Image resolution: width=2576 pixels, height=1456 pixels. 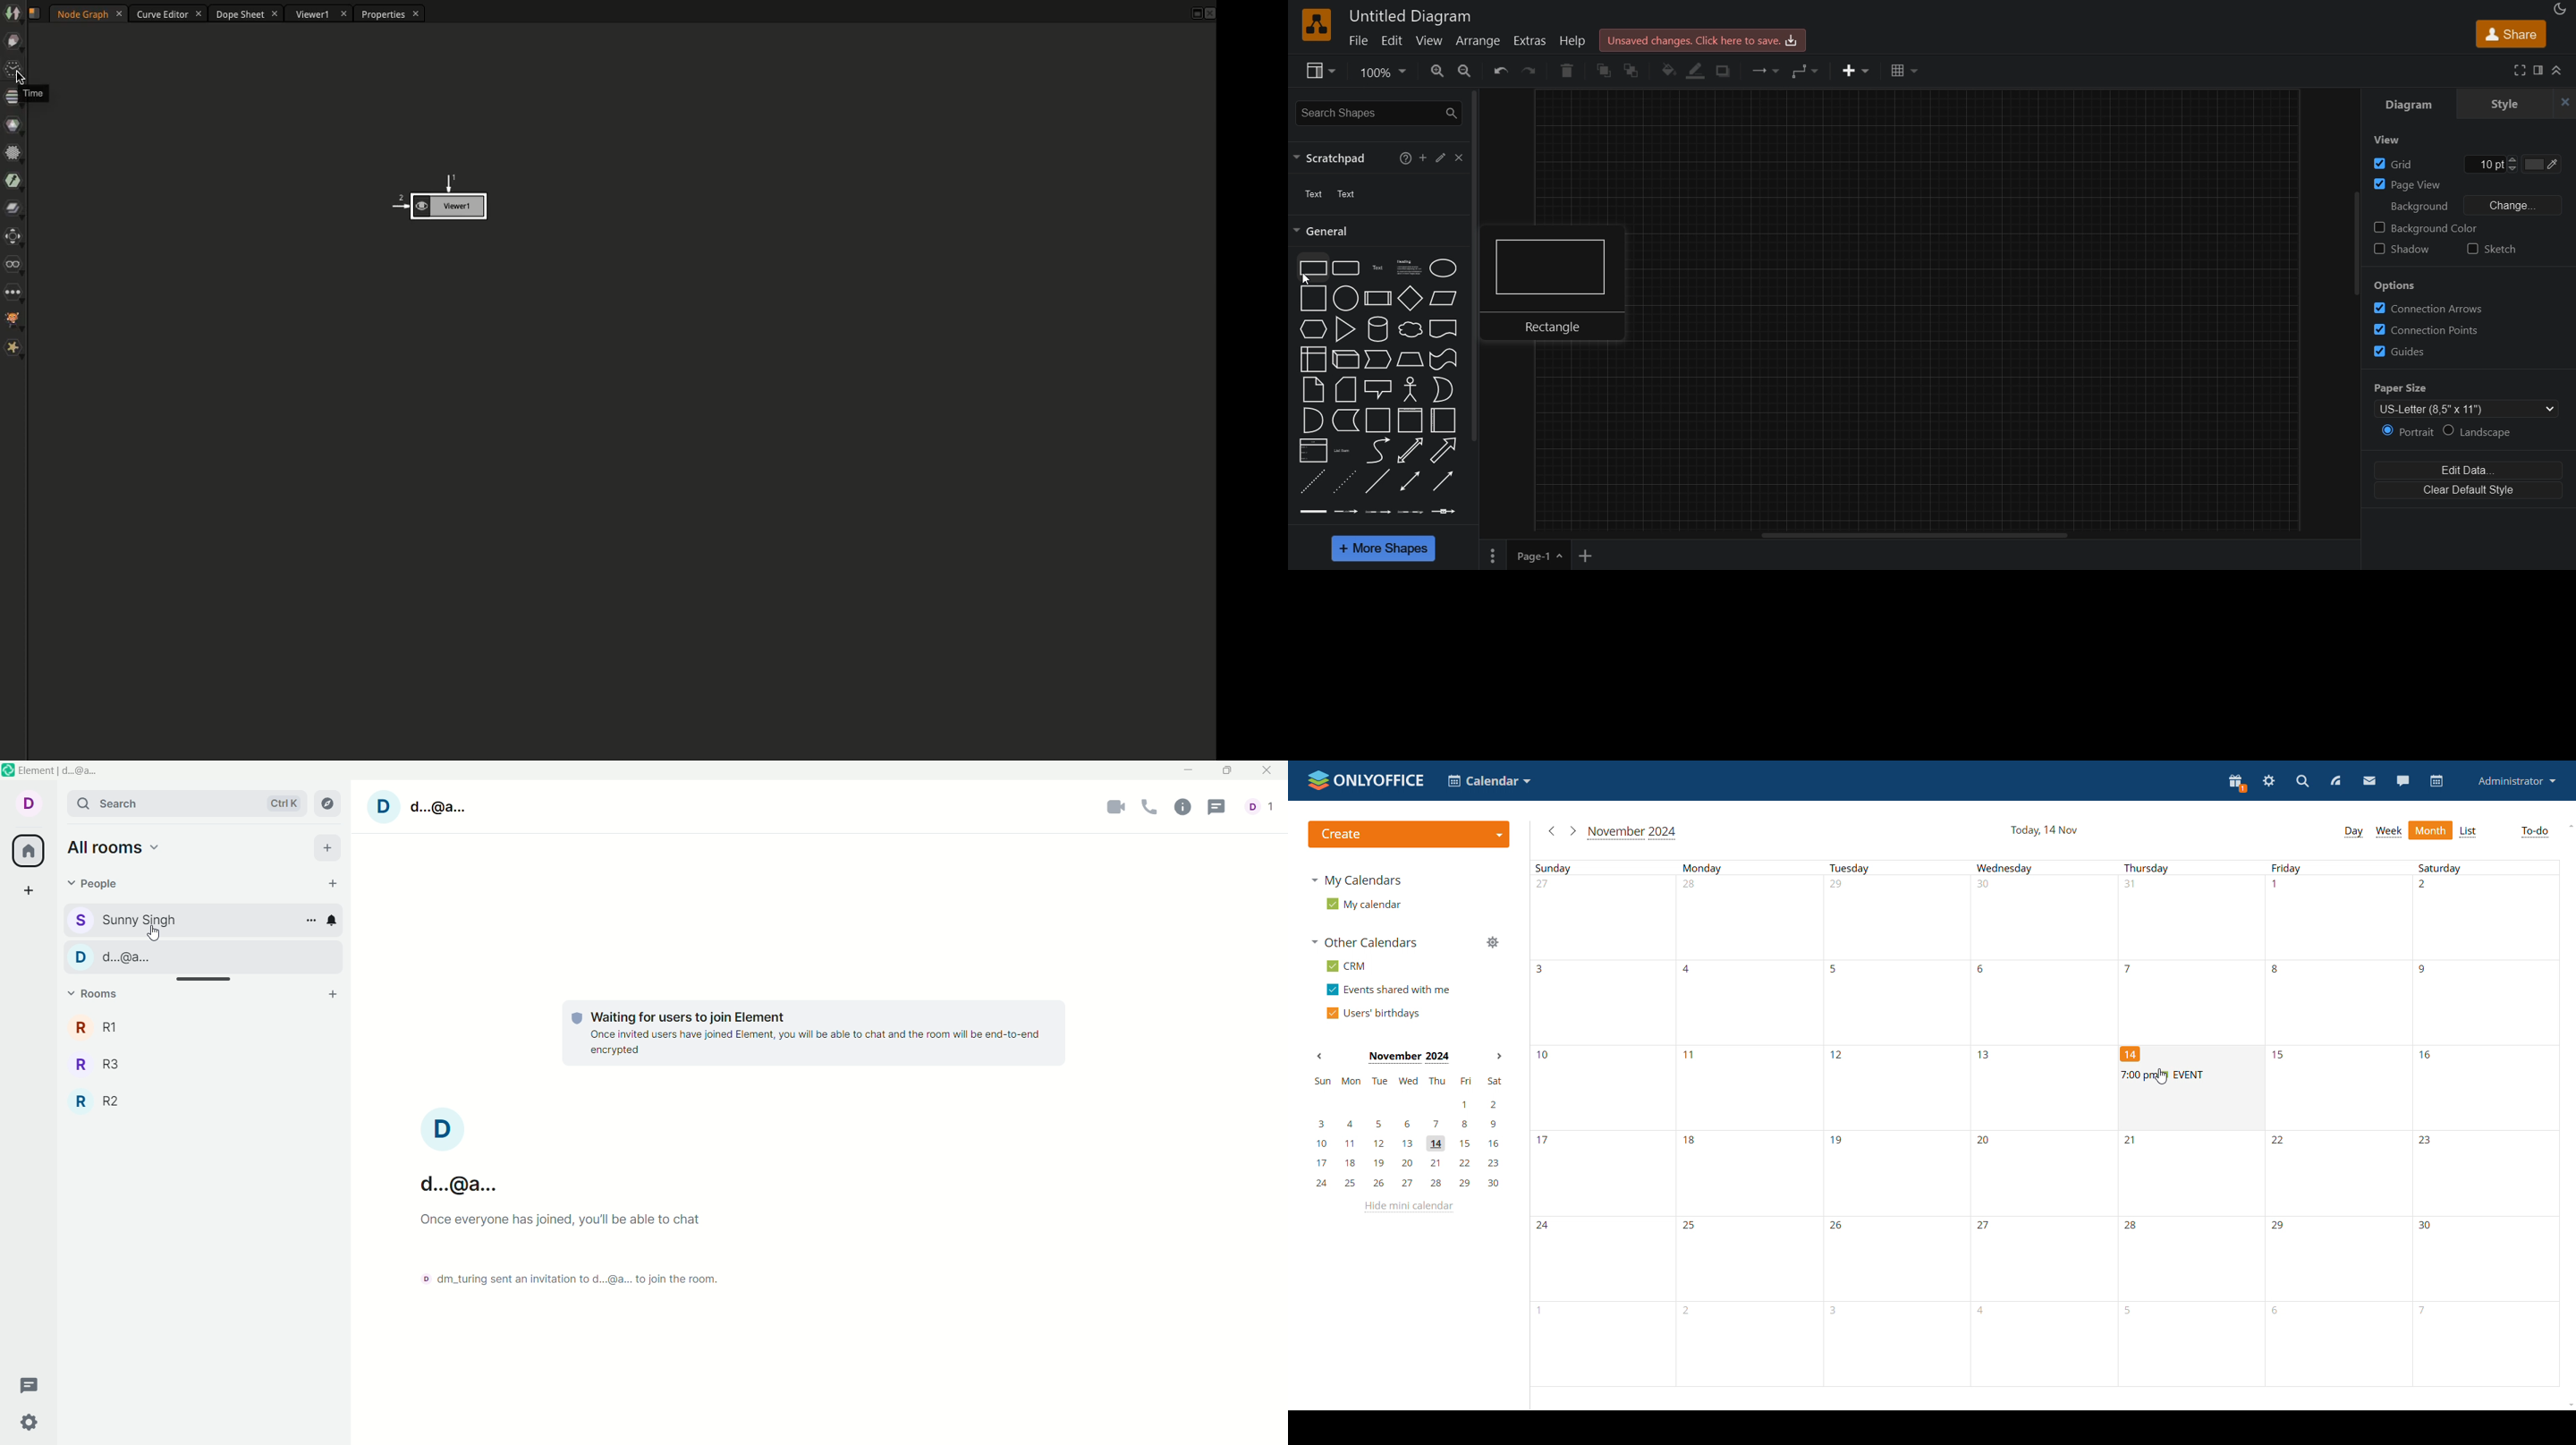 I want to click on shadows, so click(x=1723, y=71).